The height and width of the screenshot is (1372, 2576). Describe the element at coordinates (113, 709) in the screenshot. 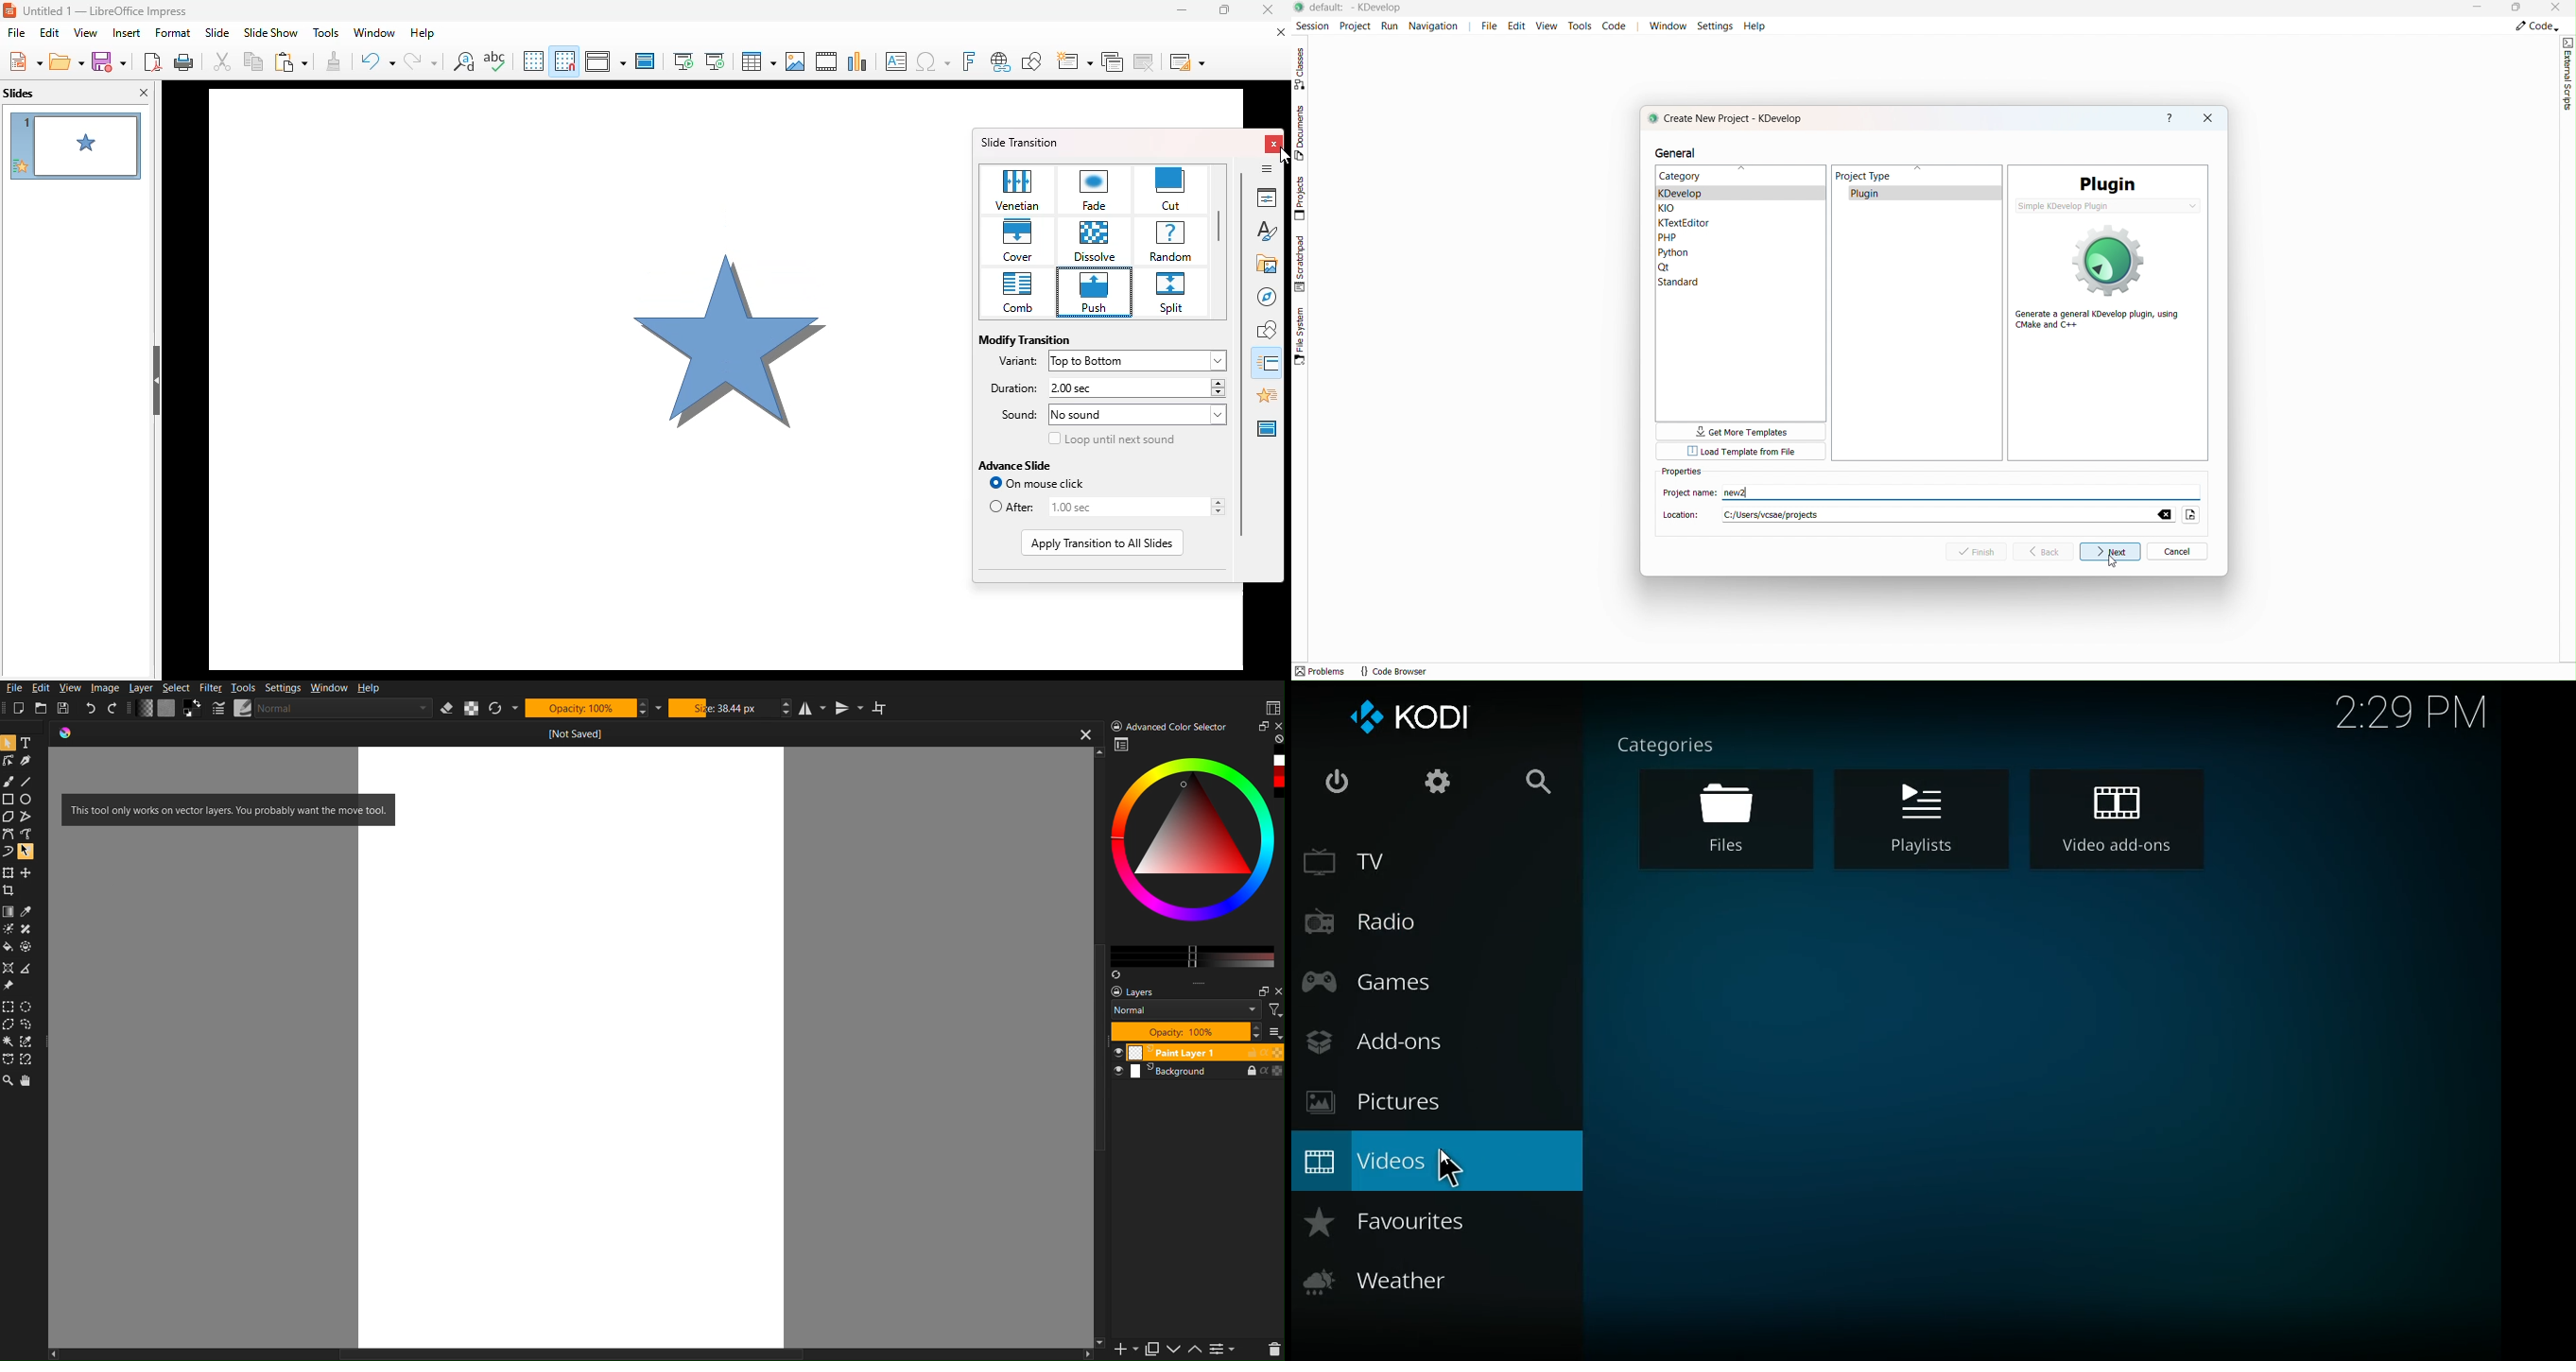

I see `Redo` at that location.